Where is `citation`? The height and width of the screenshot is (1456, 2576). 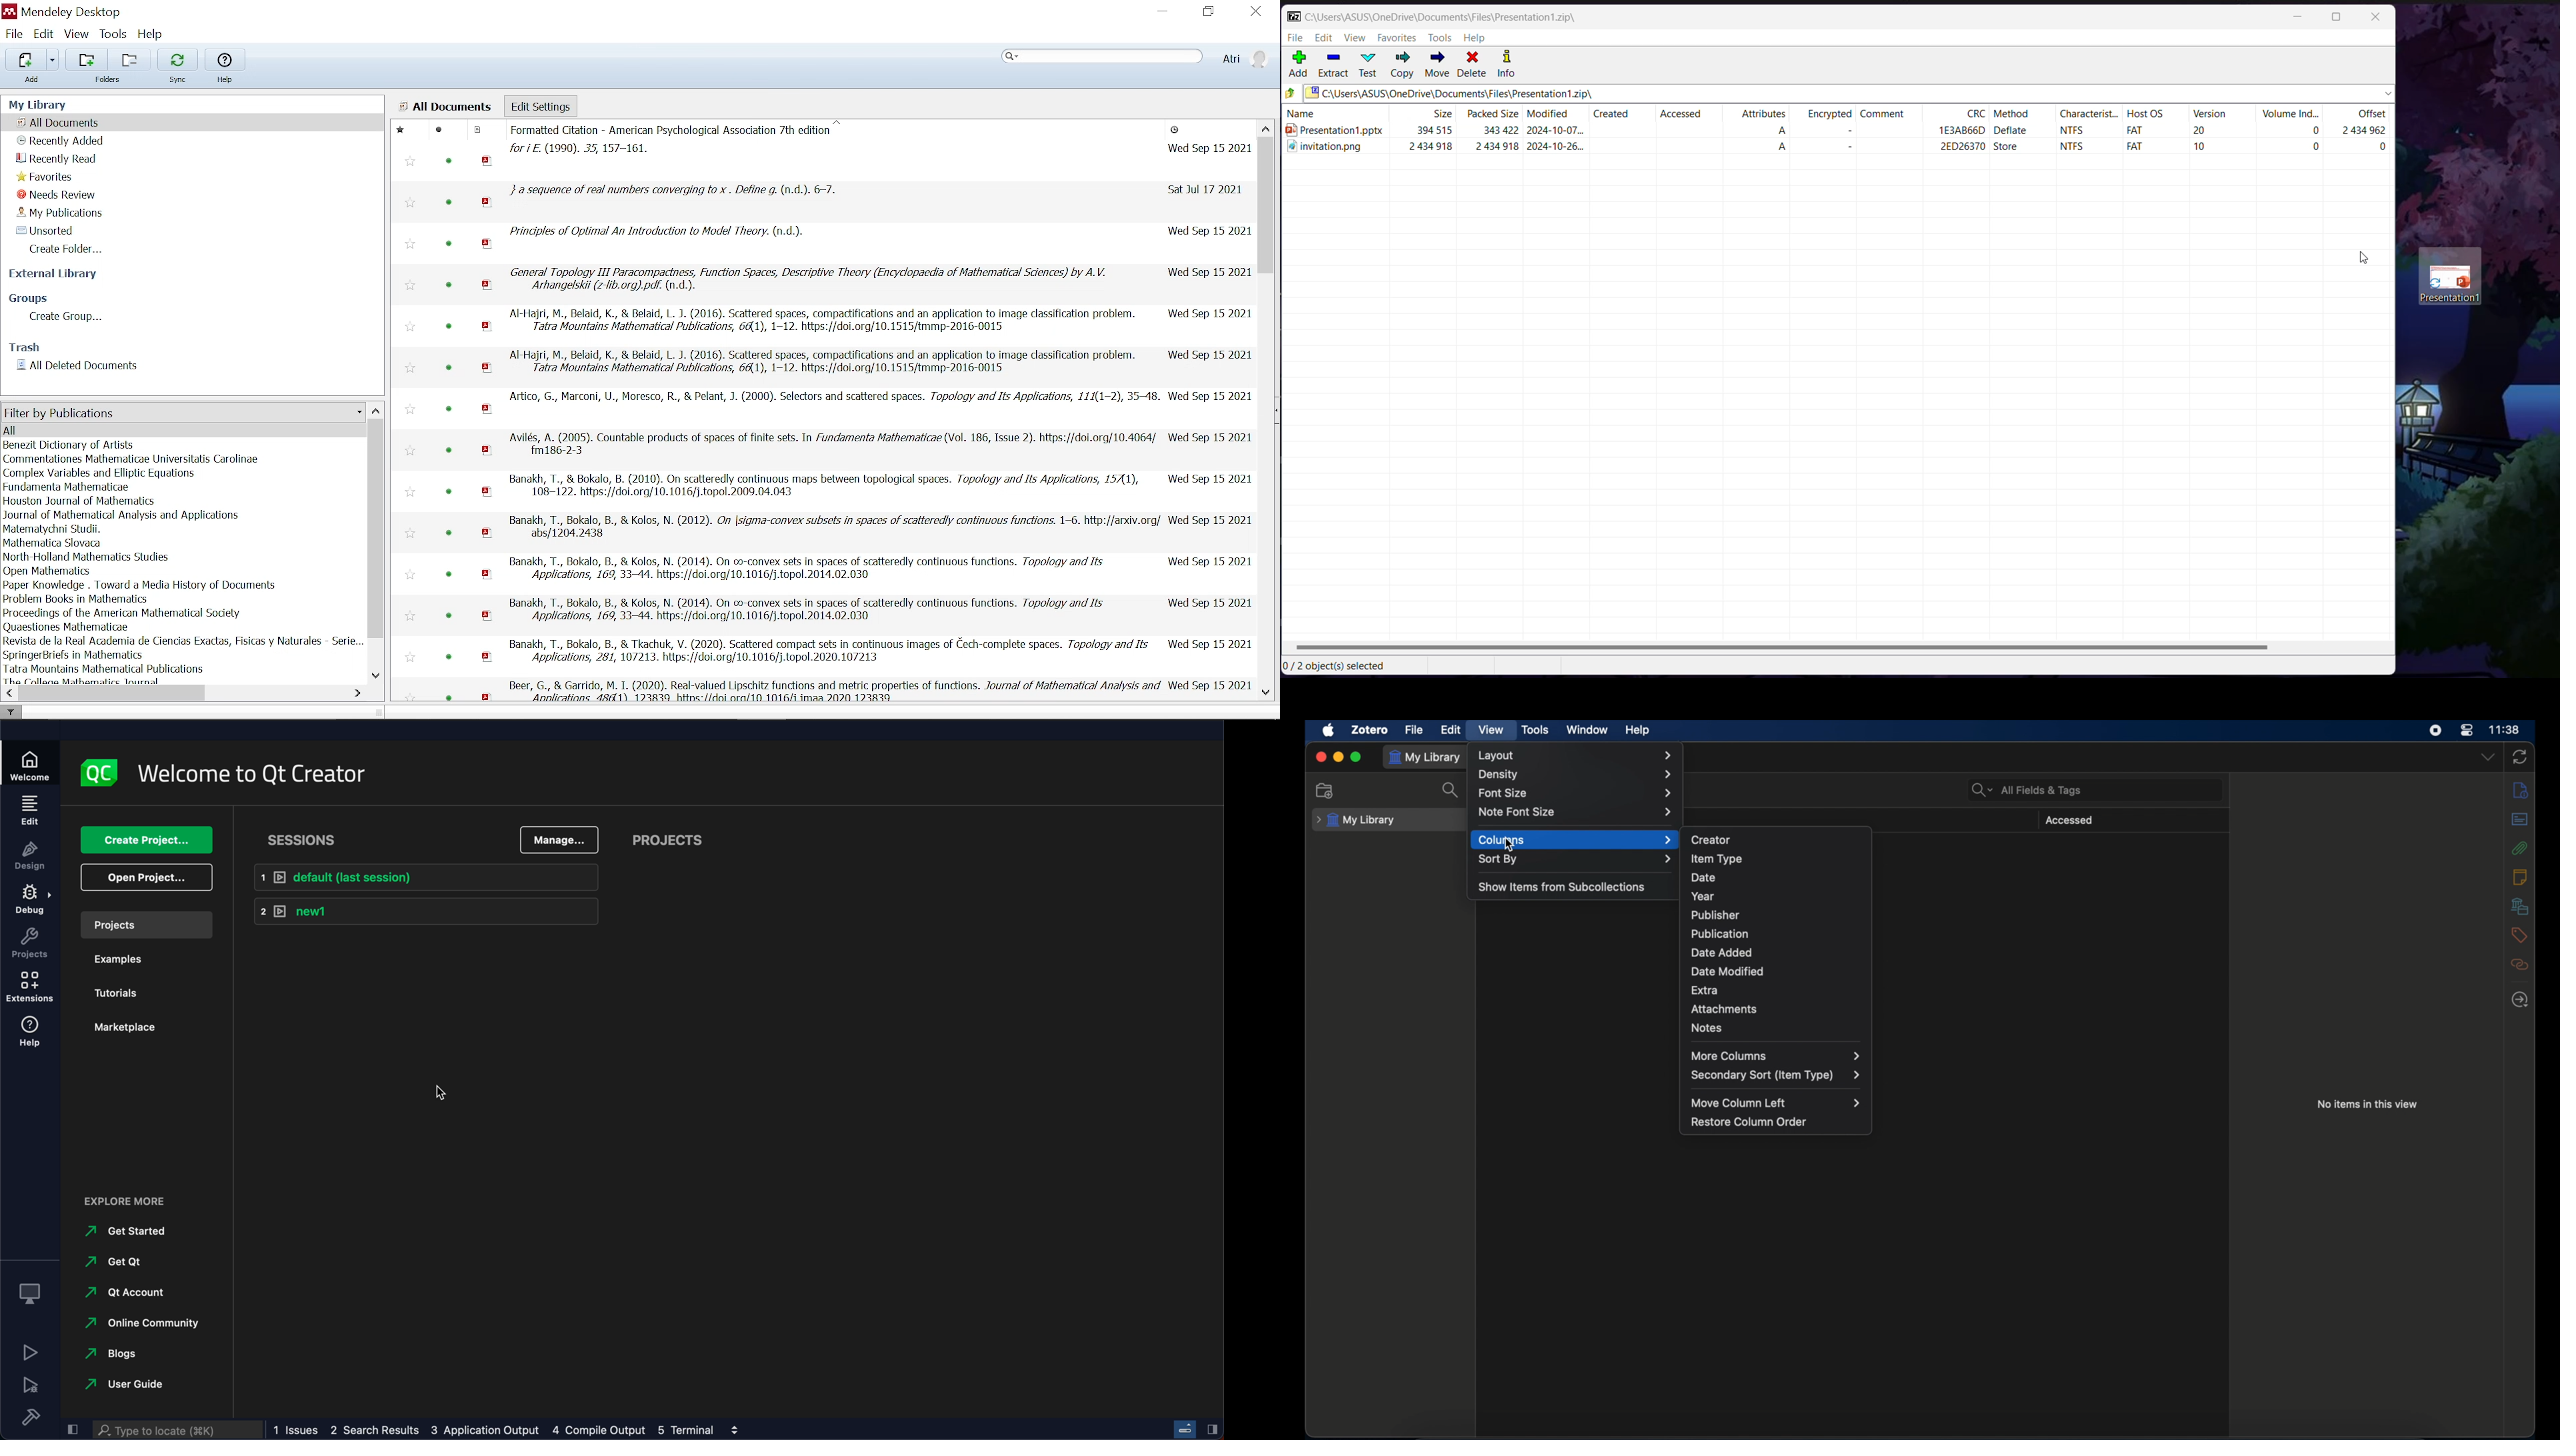
citation is located at coordinates (825, 364).